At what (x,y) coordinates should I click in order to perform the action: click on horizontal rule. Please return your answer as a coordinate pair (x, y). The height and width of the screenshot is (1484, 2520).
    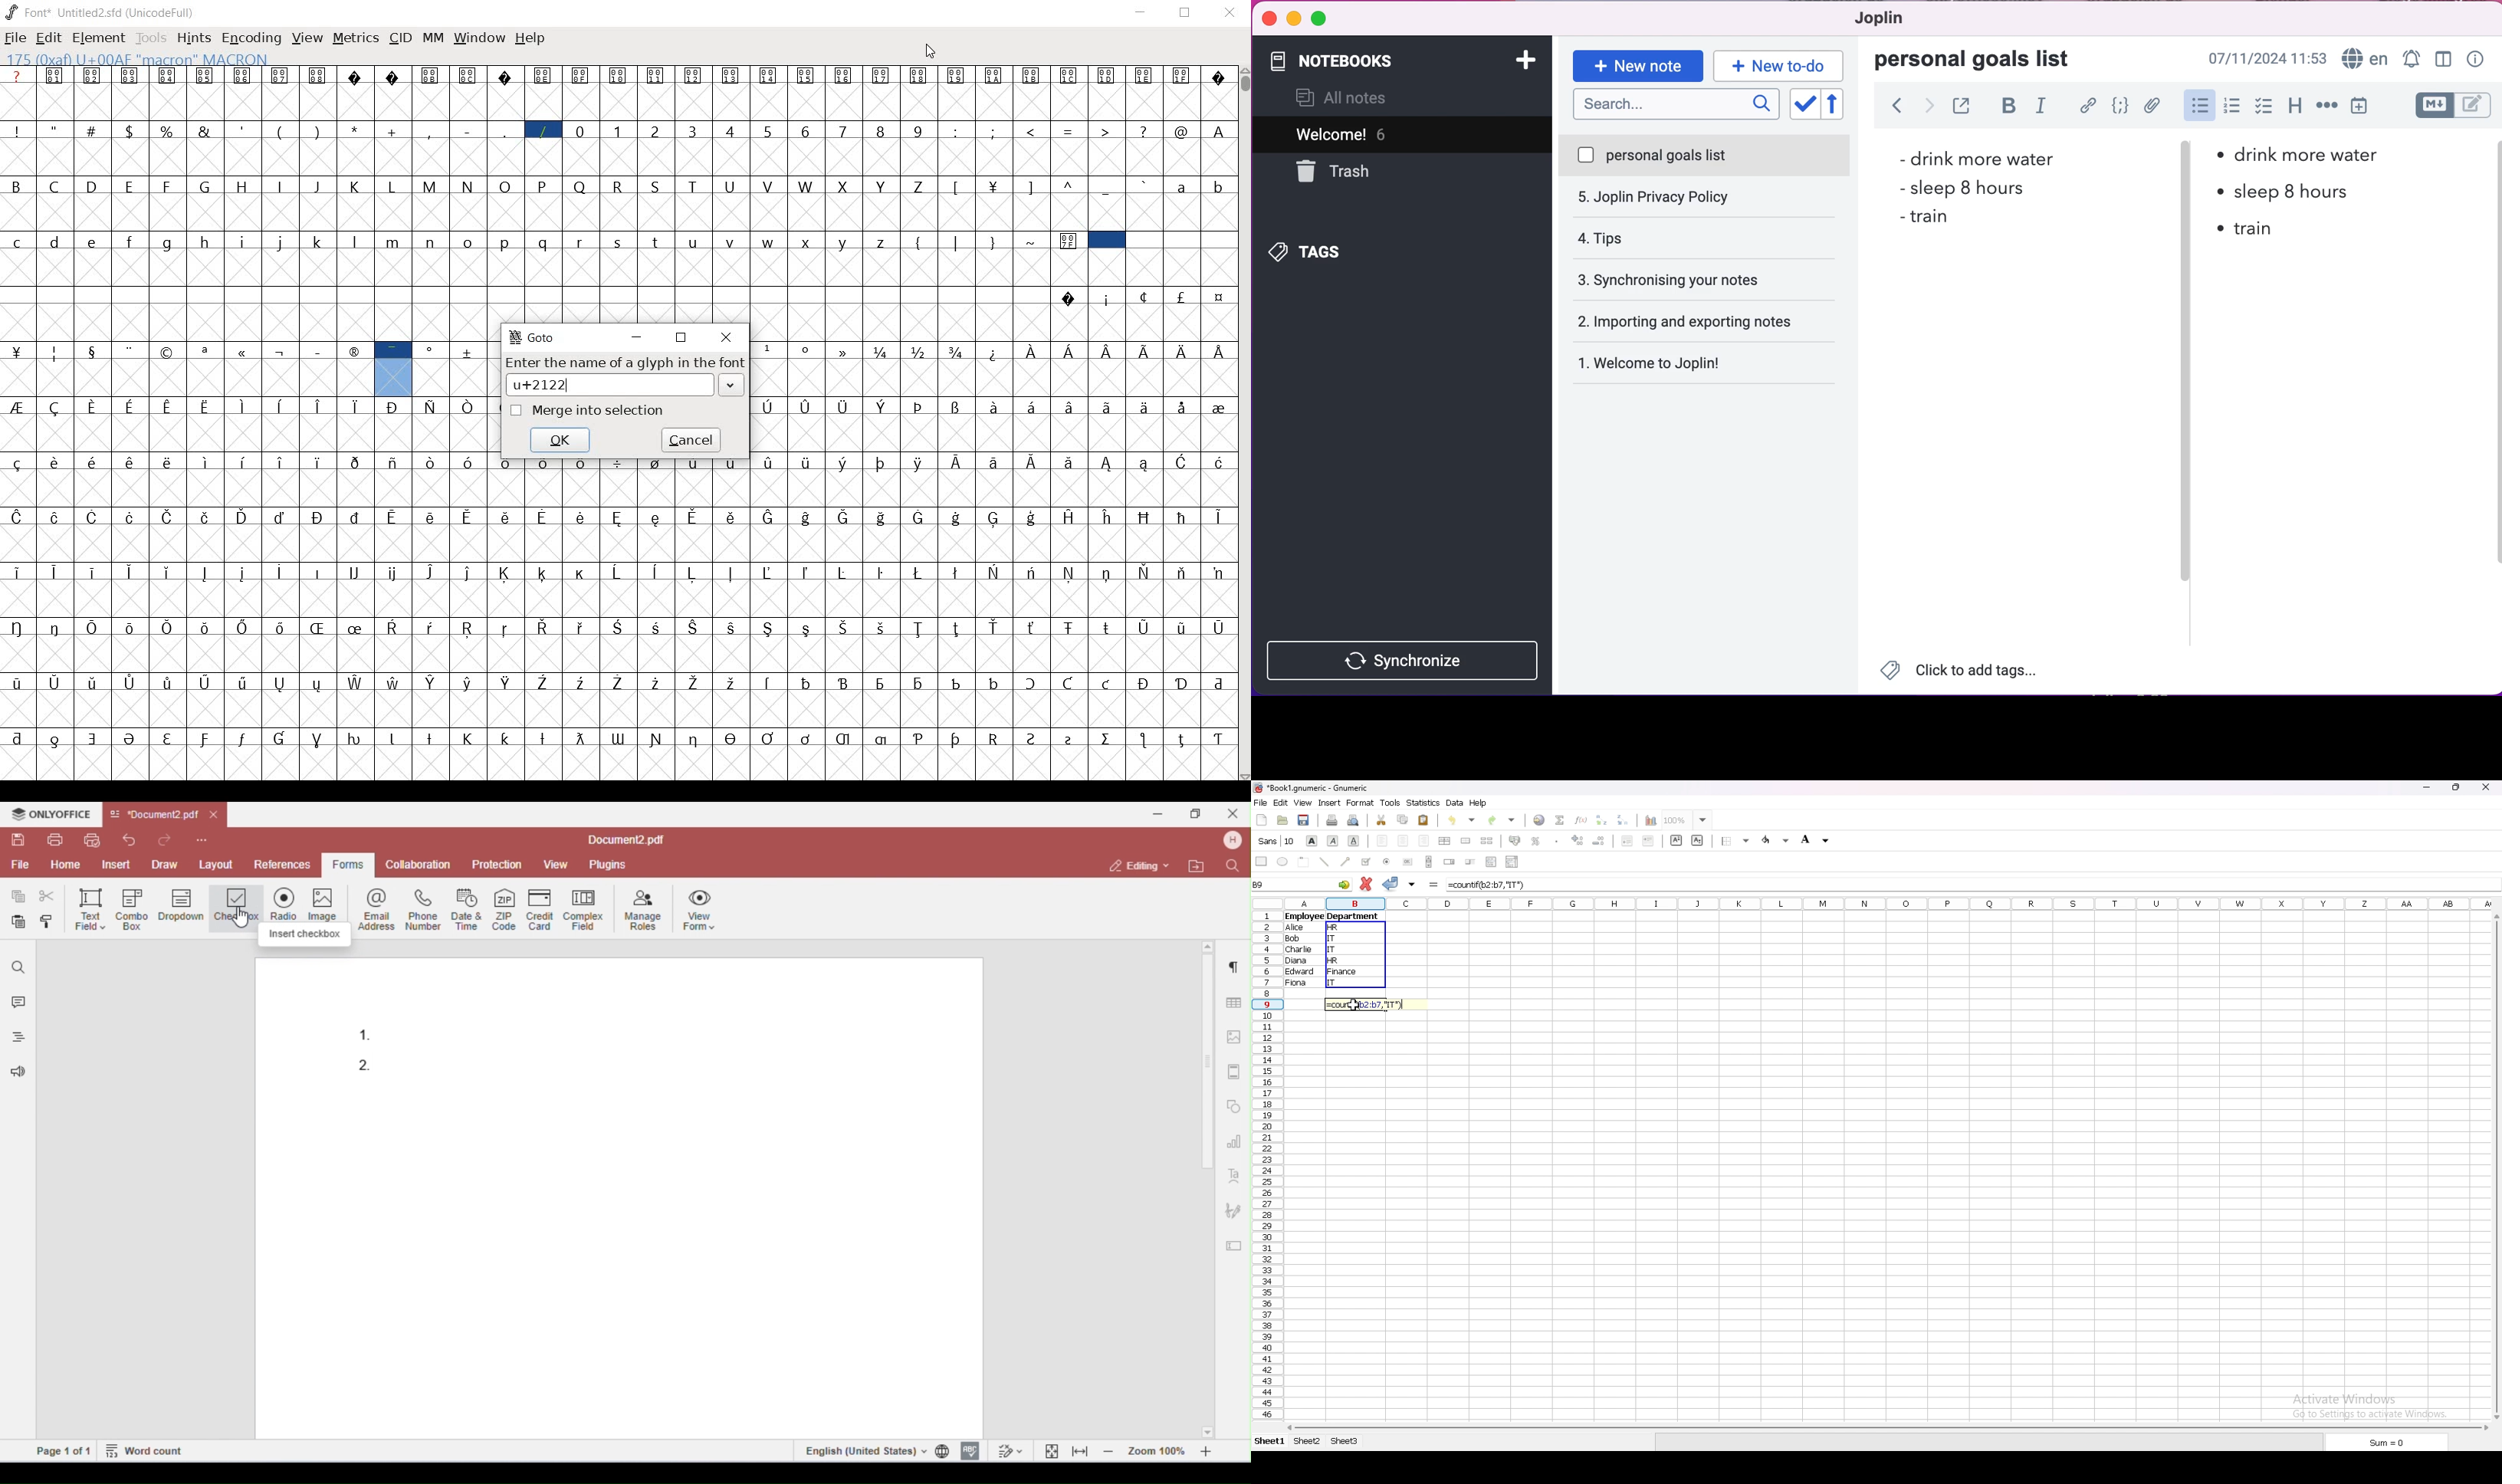
    Looking at the image, I should click on (2325, 110).